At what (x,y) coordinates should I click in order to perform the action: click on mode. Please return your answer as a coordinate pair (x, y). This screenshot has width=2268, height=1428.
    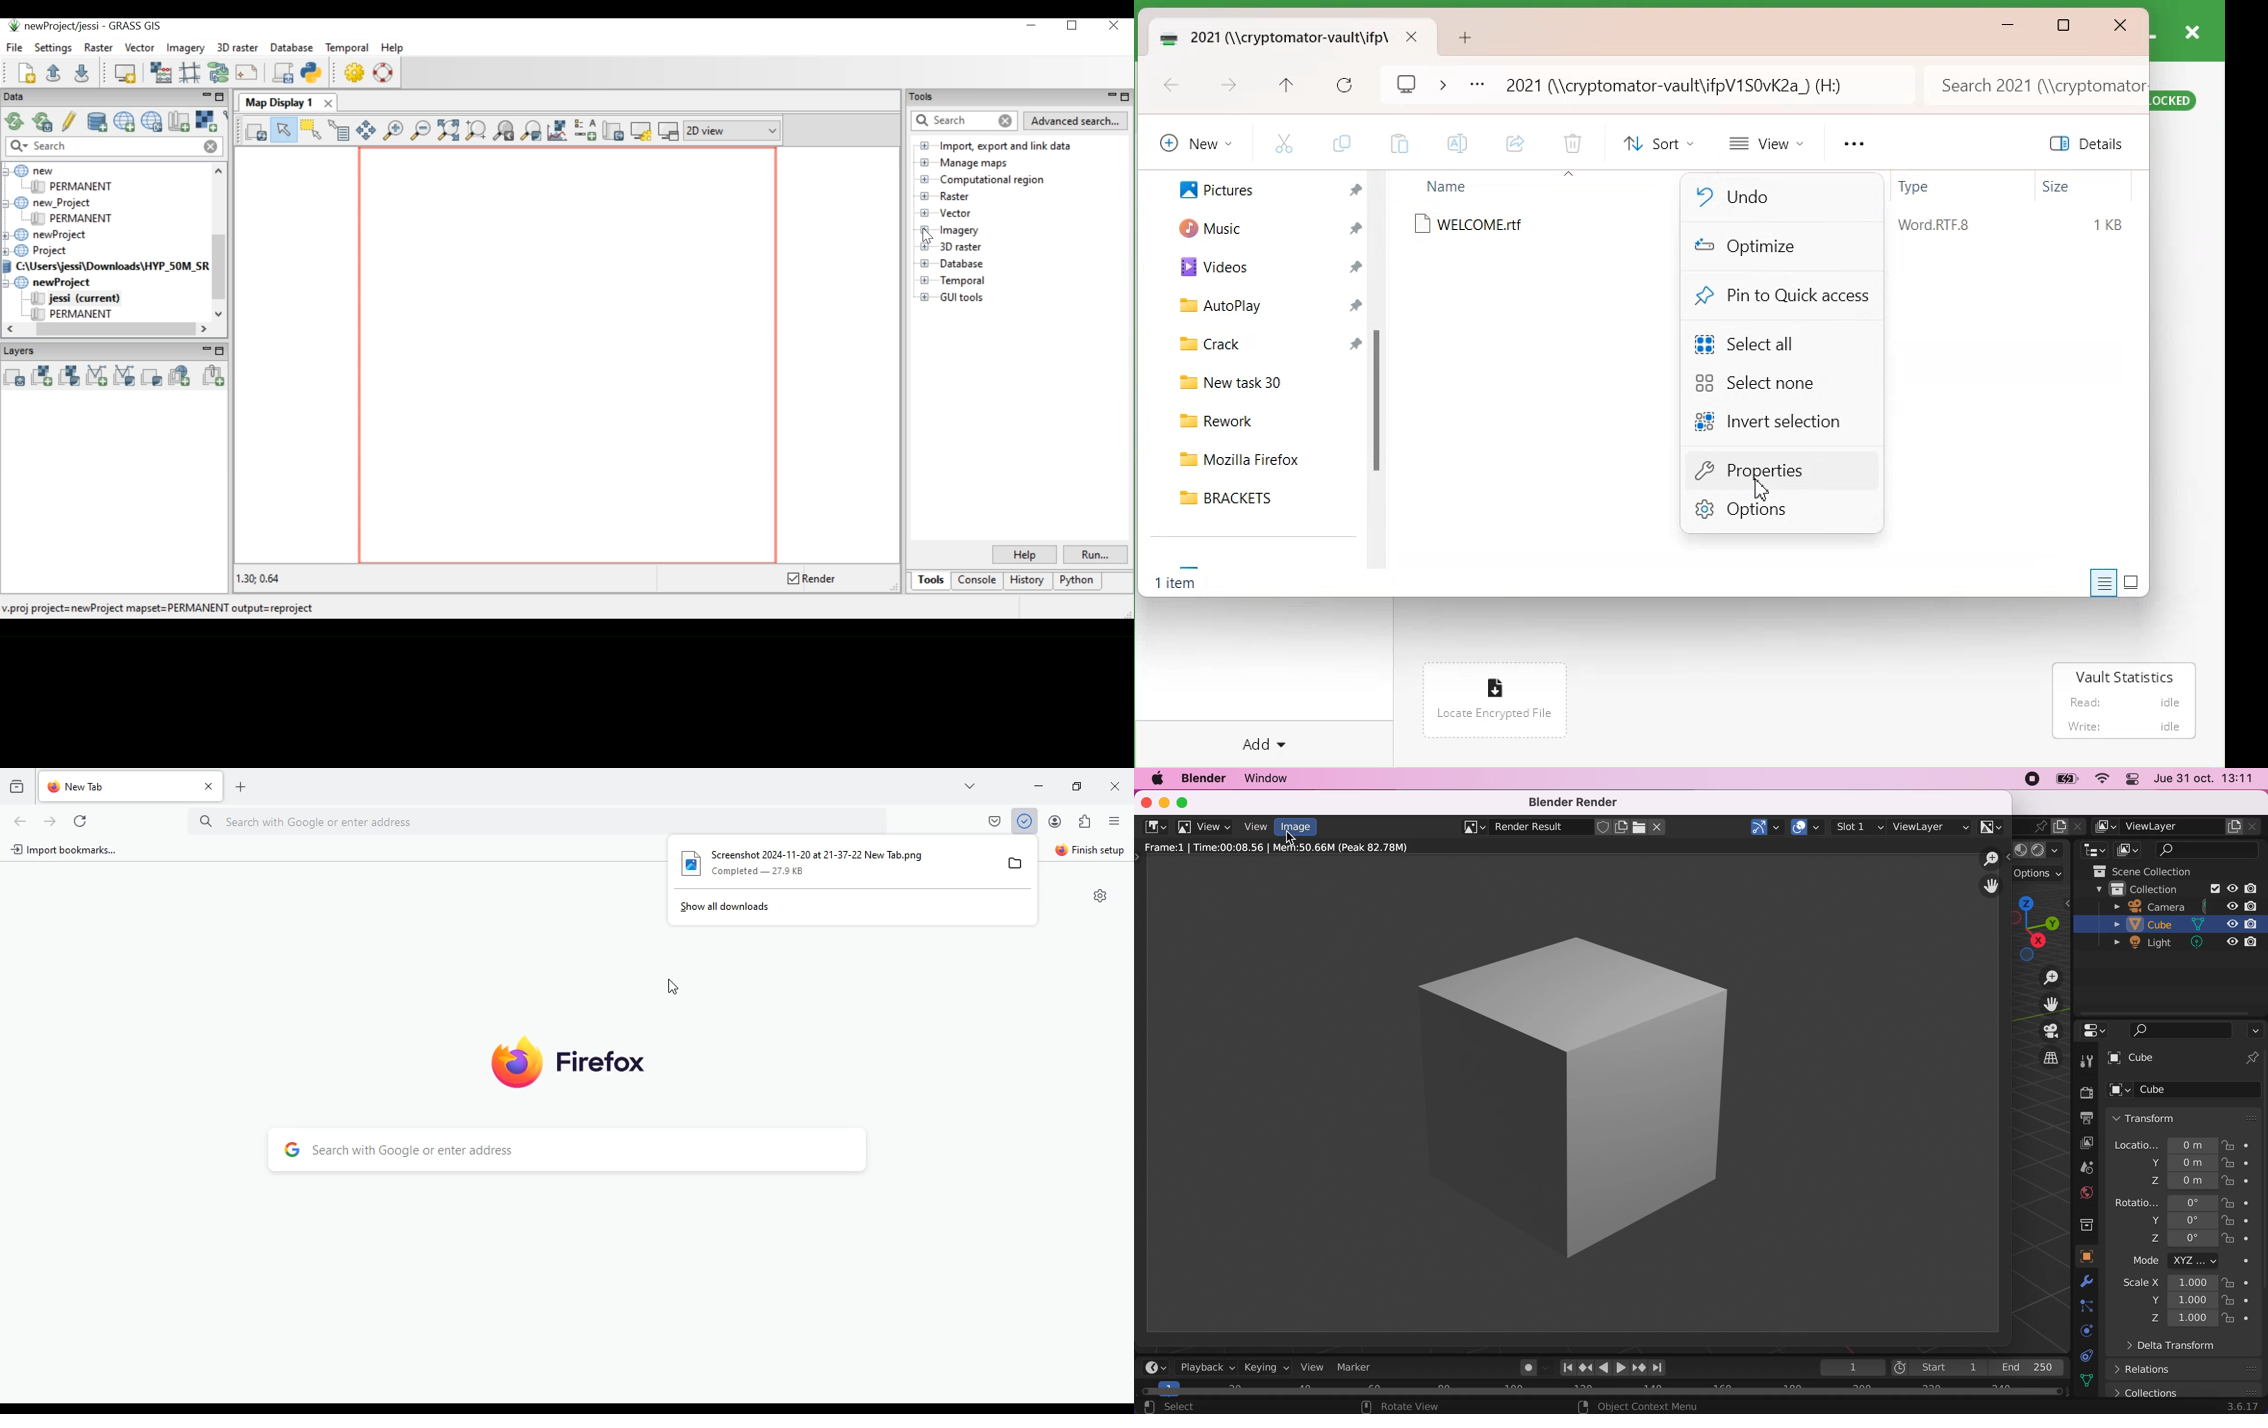
    Looking at the image, I should click on (2174, 1262).